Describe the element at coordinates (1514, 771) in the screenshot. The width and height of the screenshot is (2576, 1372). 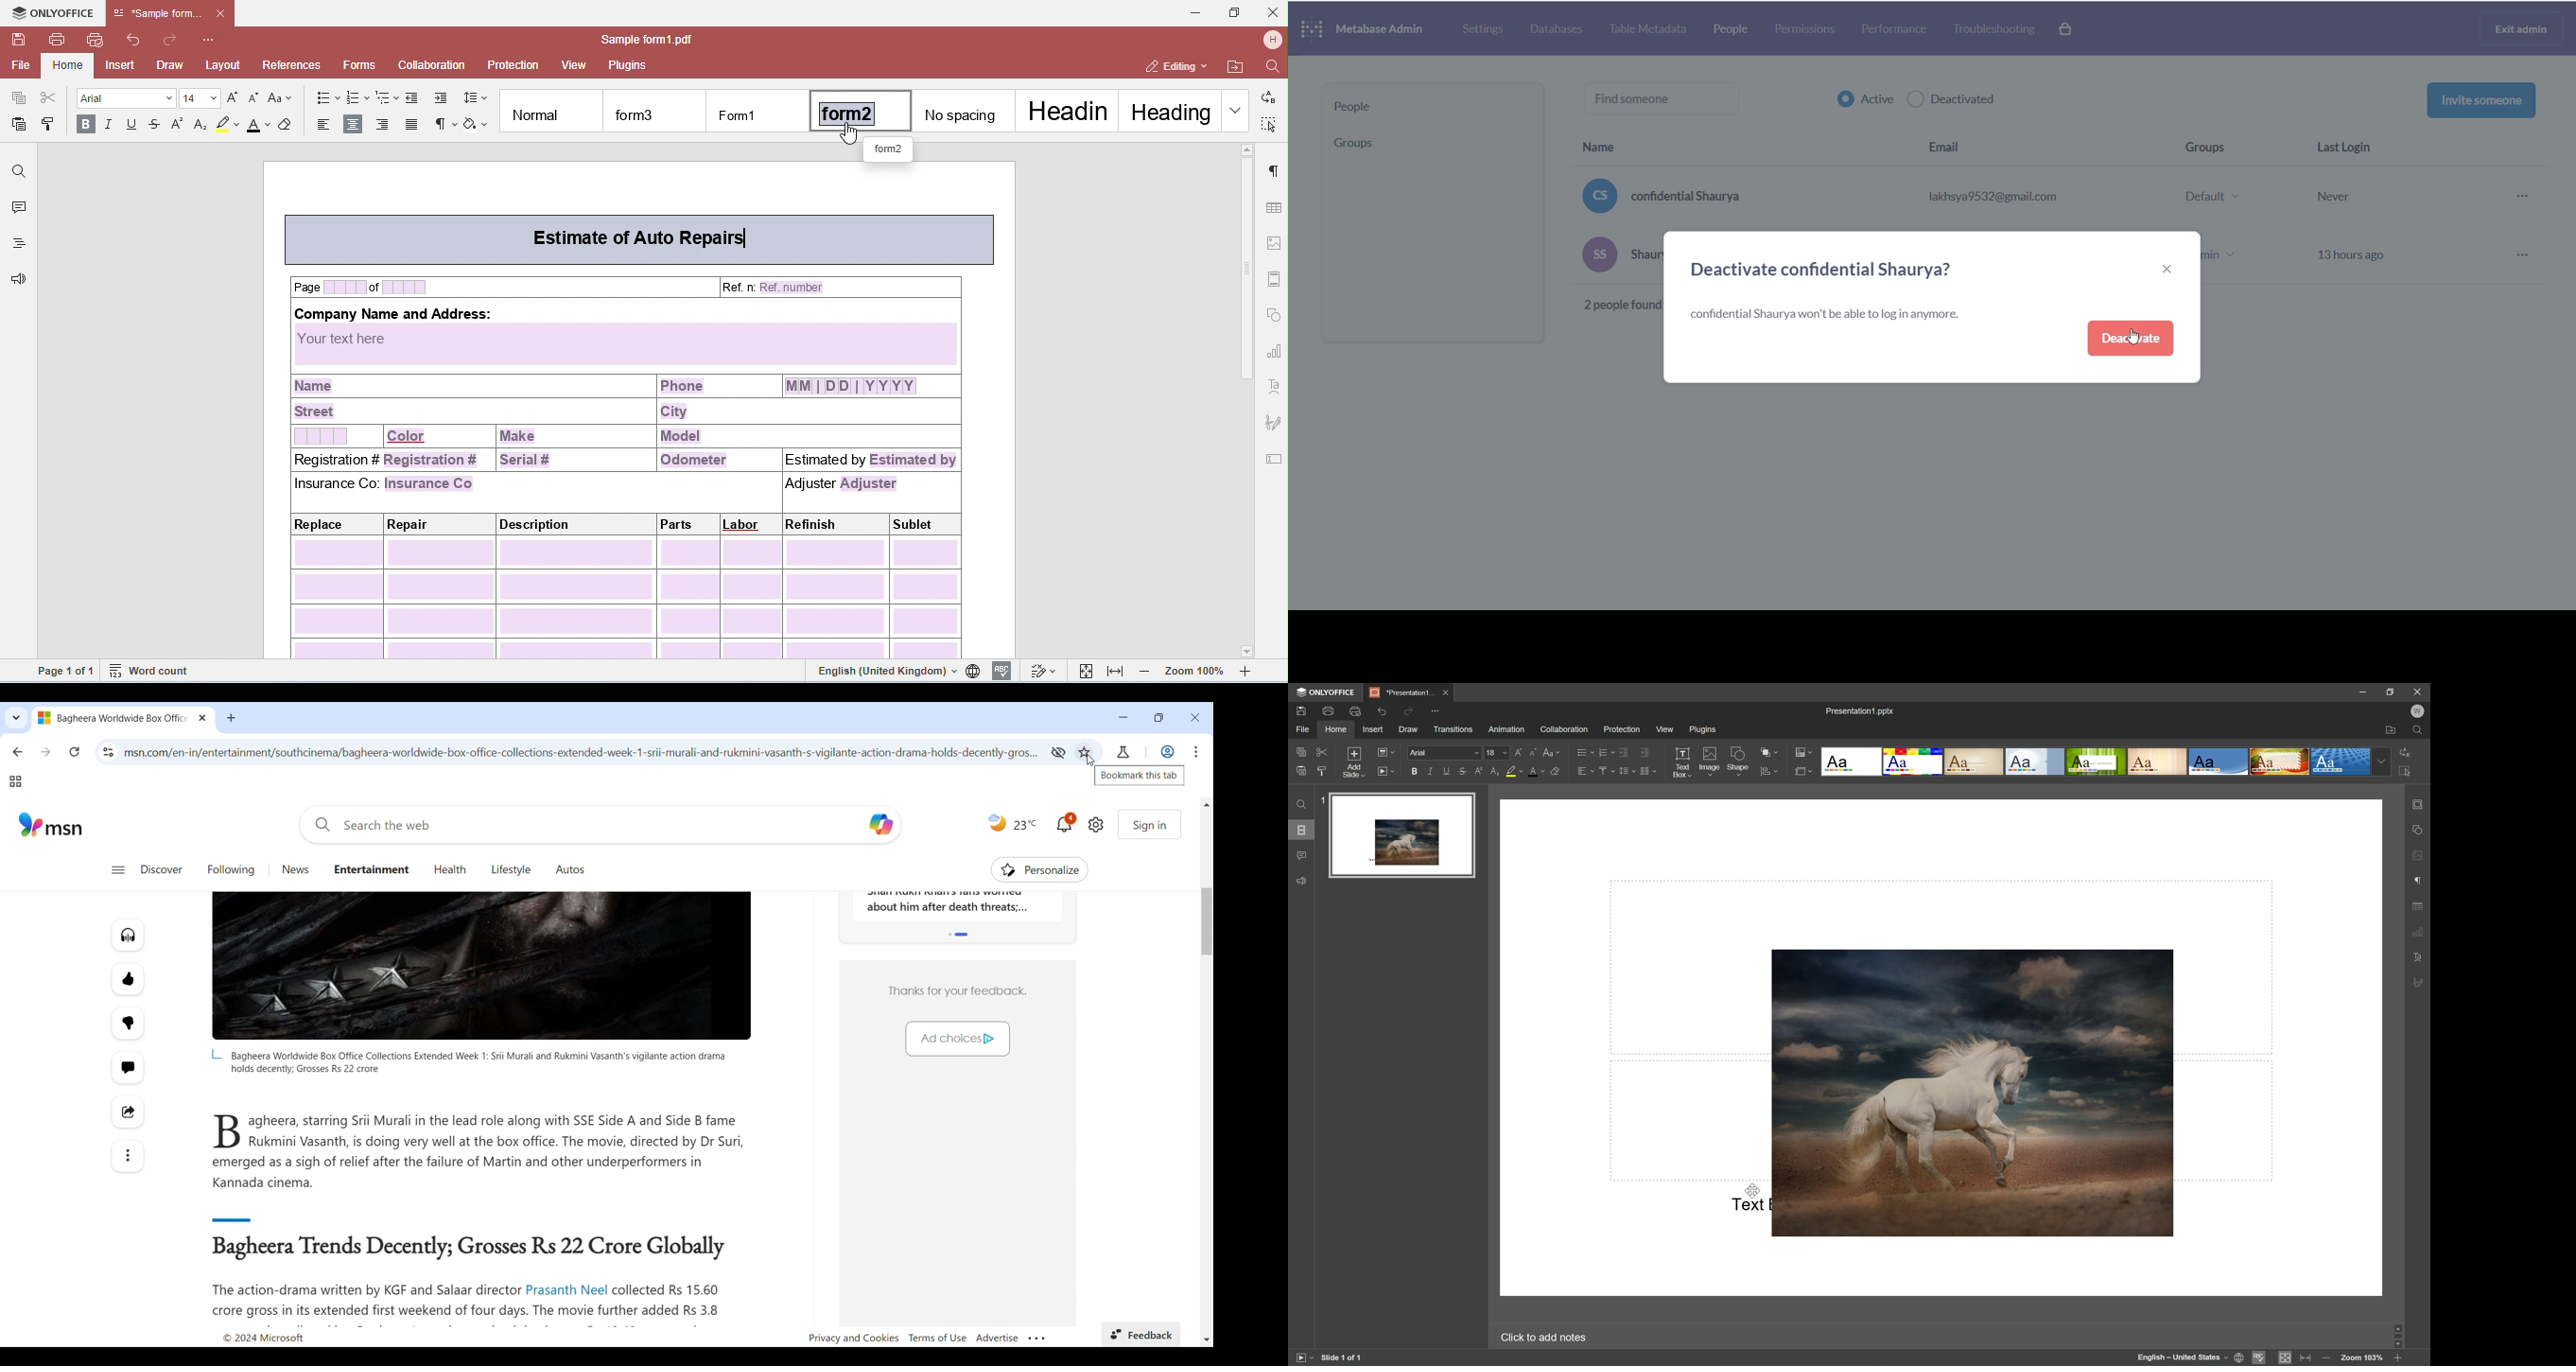
I see `Highlight color` at that location.